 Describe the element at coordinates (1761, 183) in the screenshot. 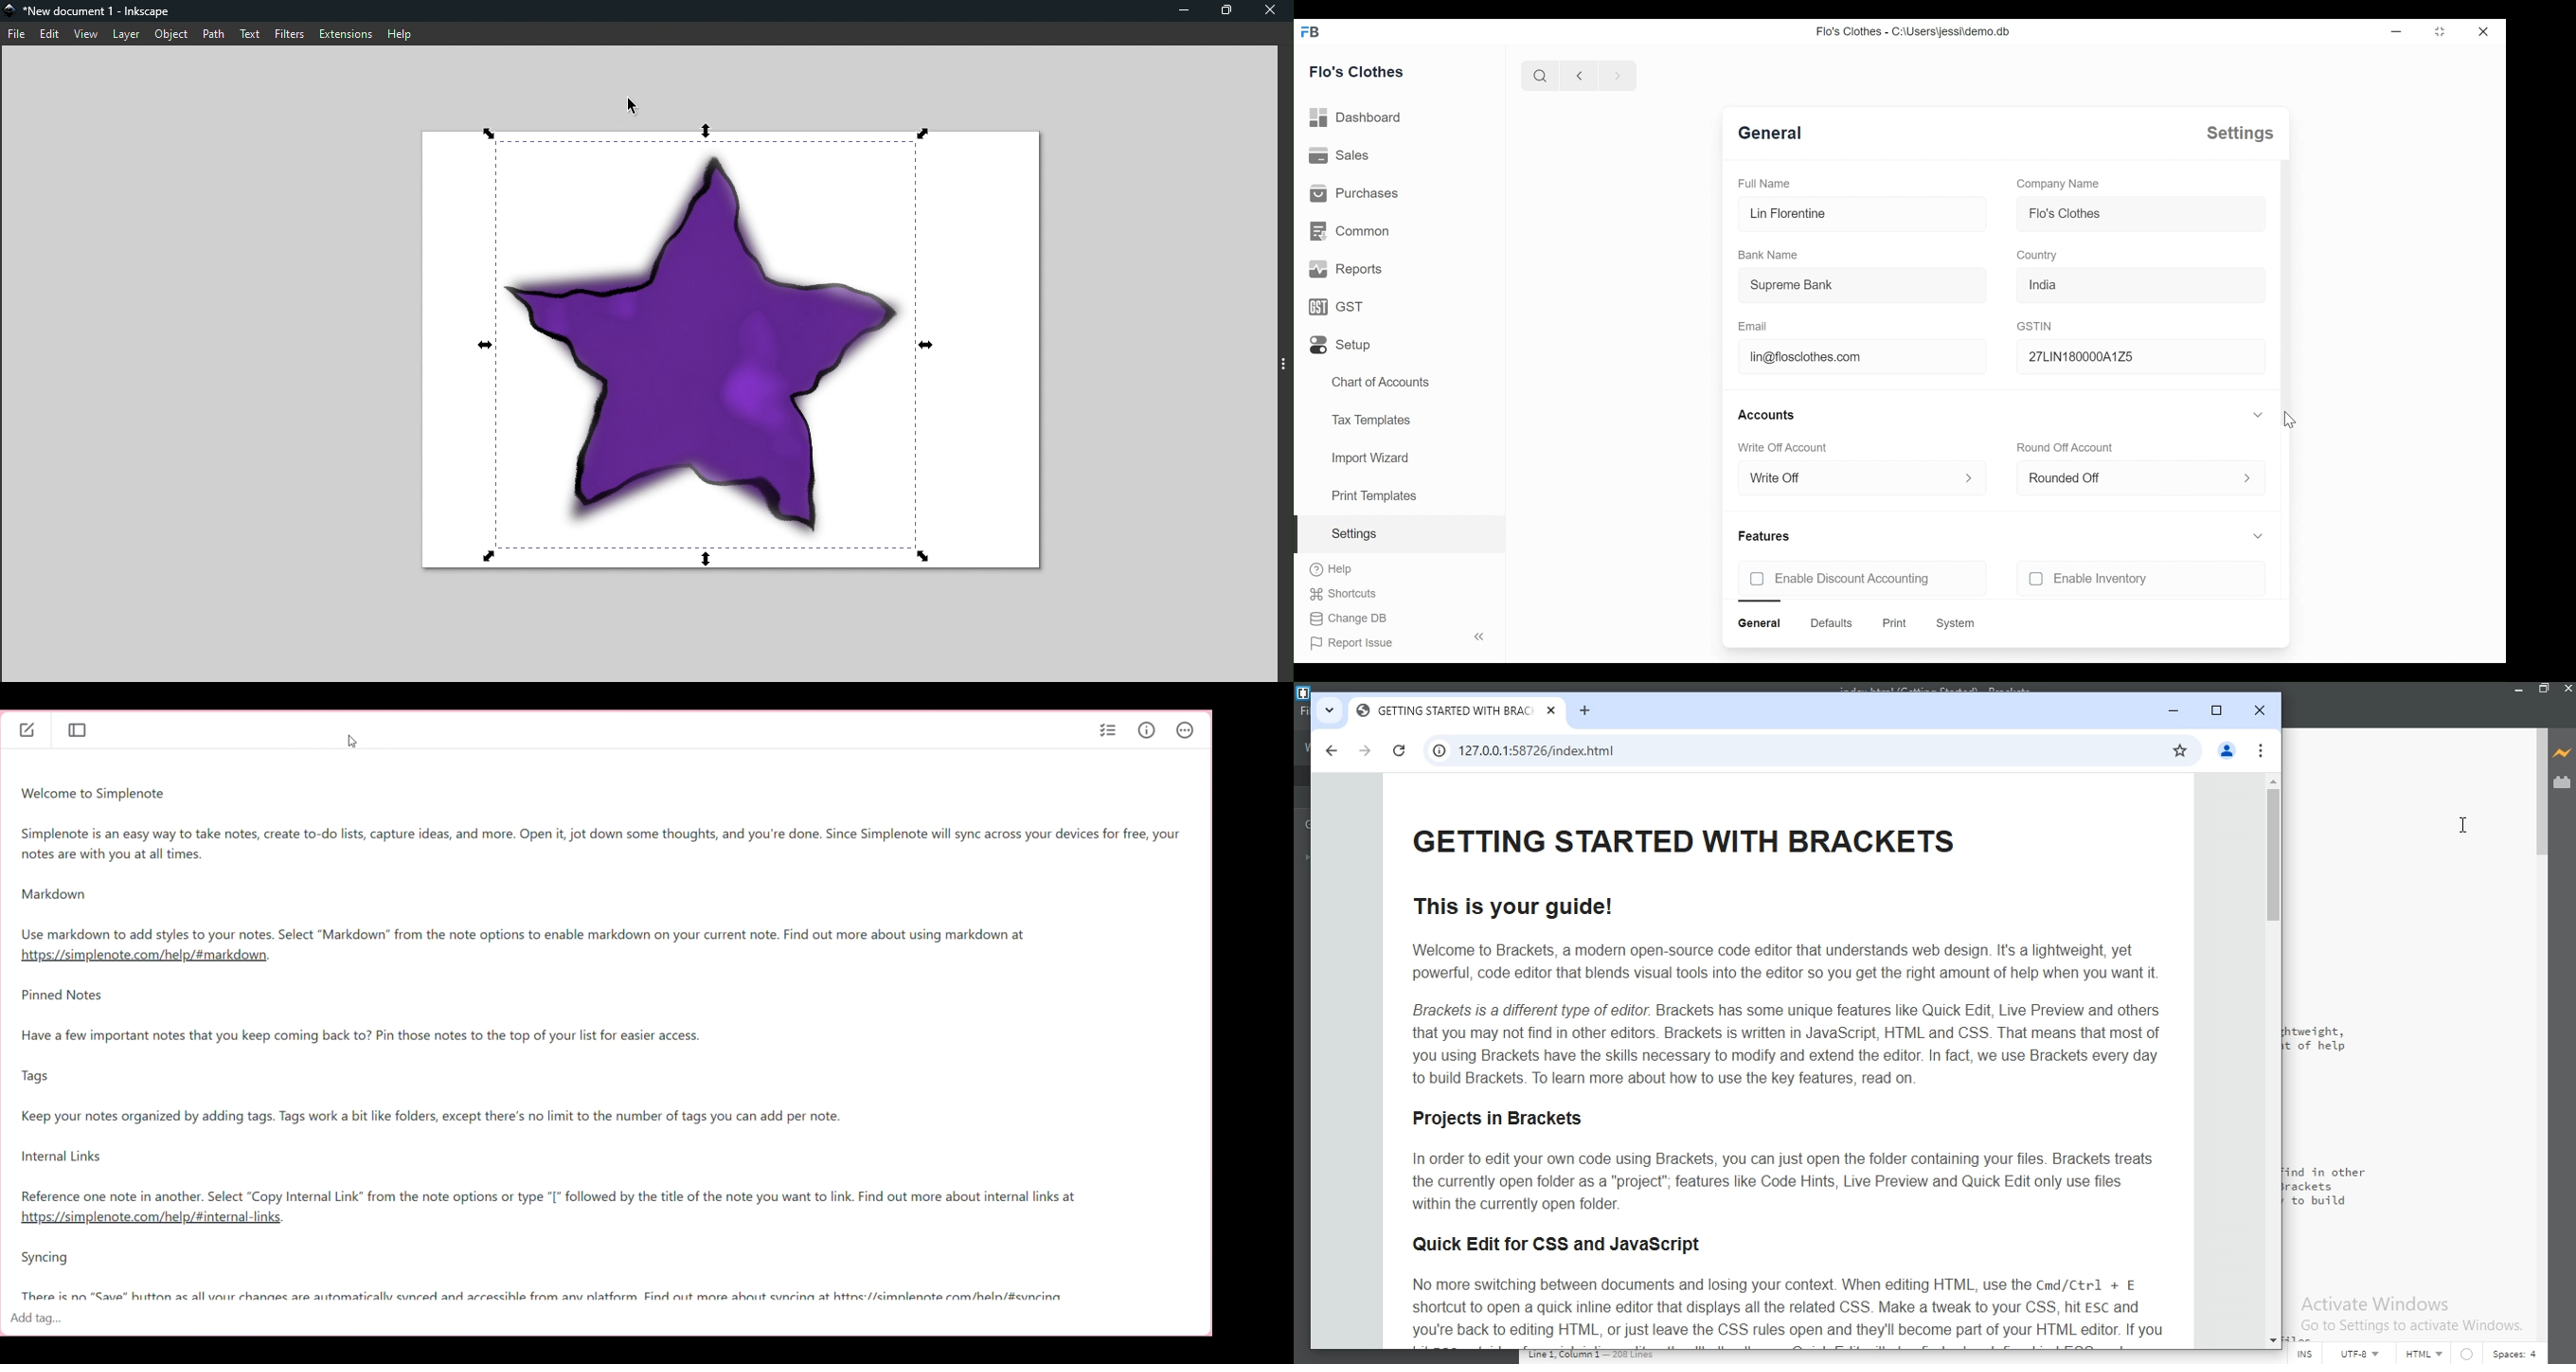

I see `Full Name` at that location.